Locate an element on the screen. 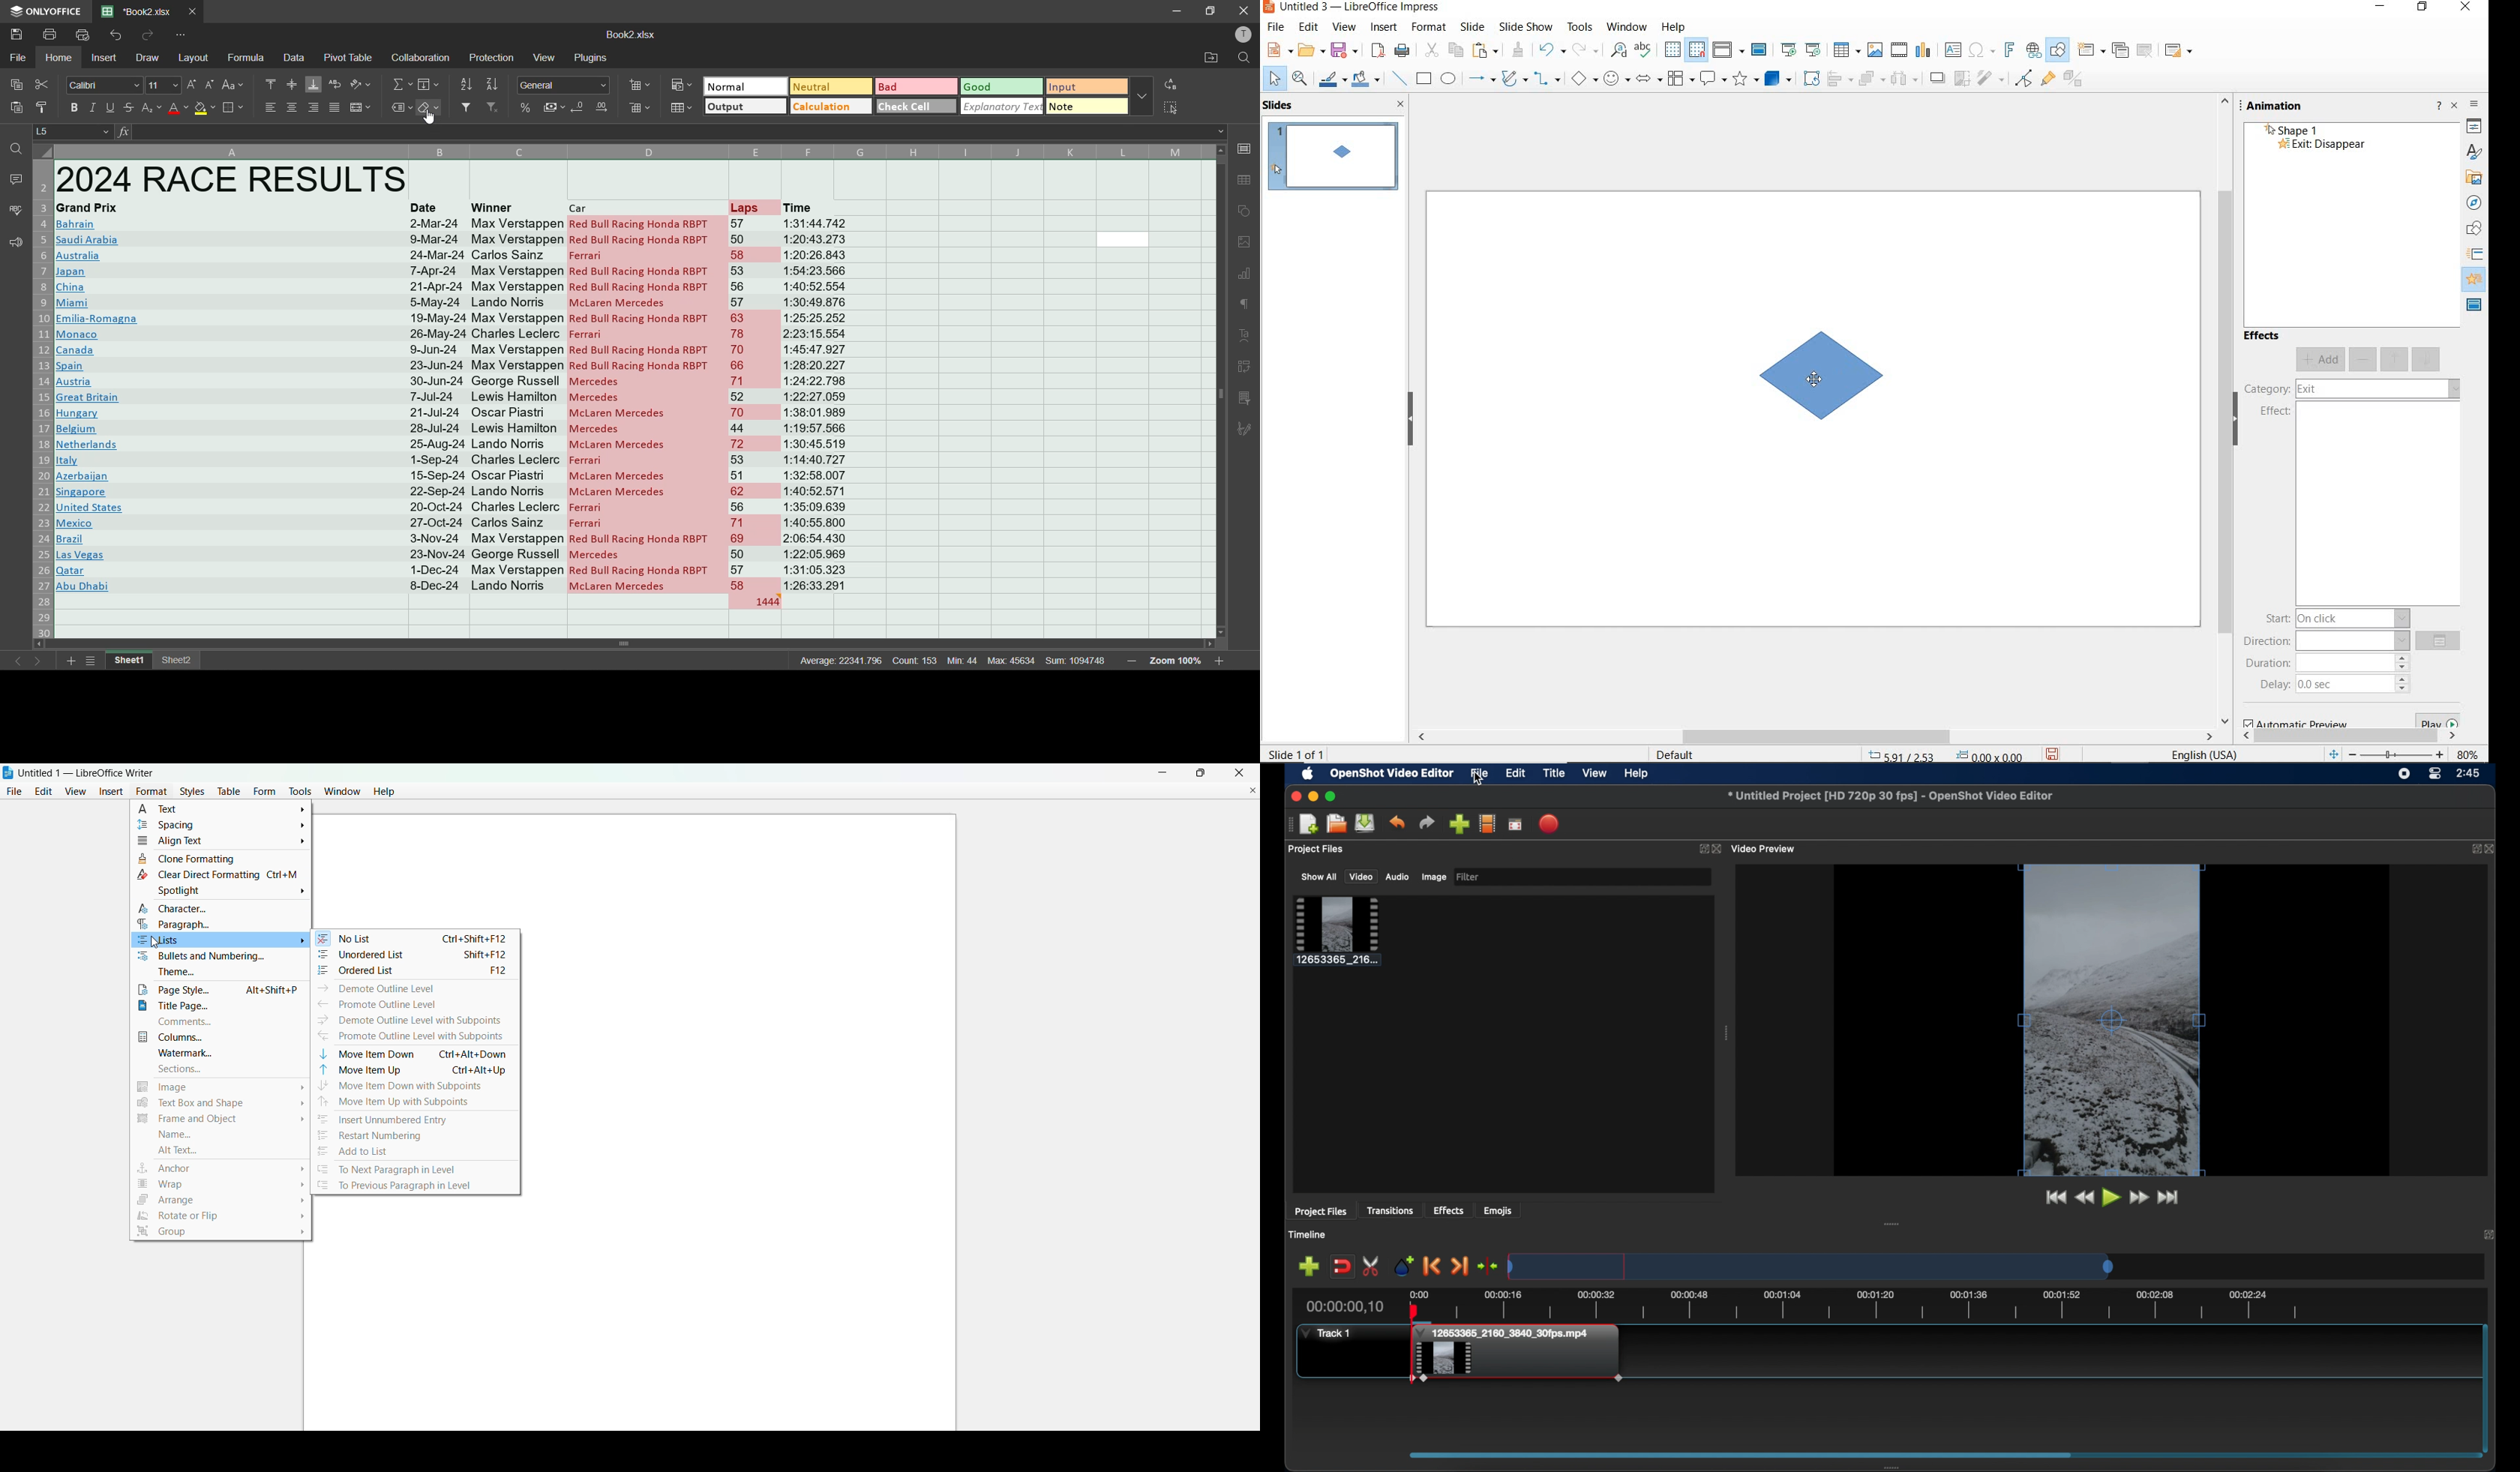 This screenshot has width=2520, height=1484. fill color is located at coordinates (205, 107).